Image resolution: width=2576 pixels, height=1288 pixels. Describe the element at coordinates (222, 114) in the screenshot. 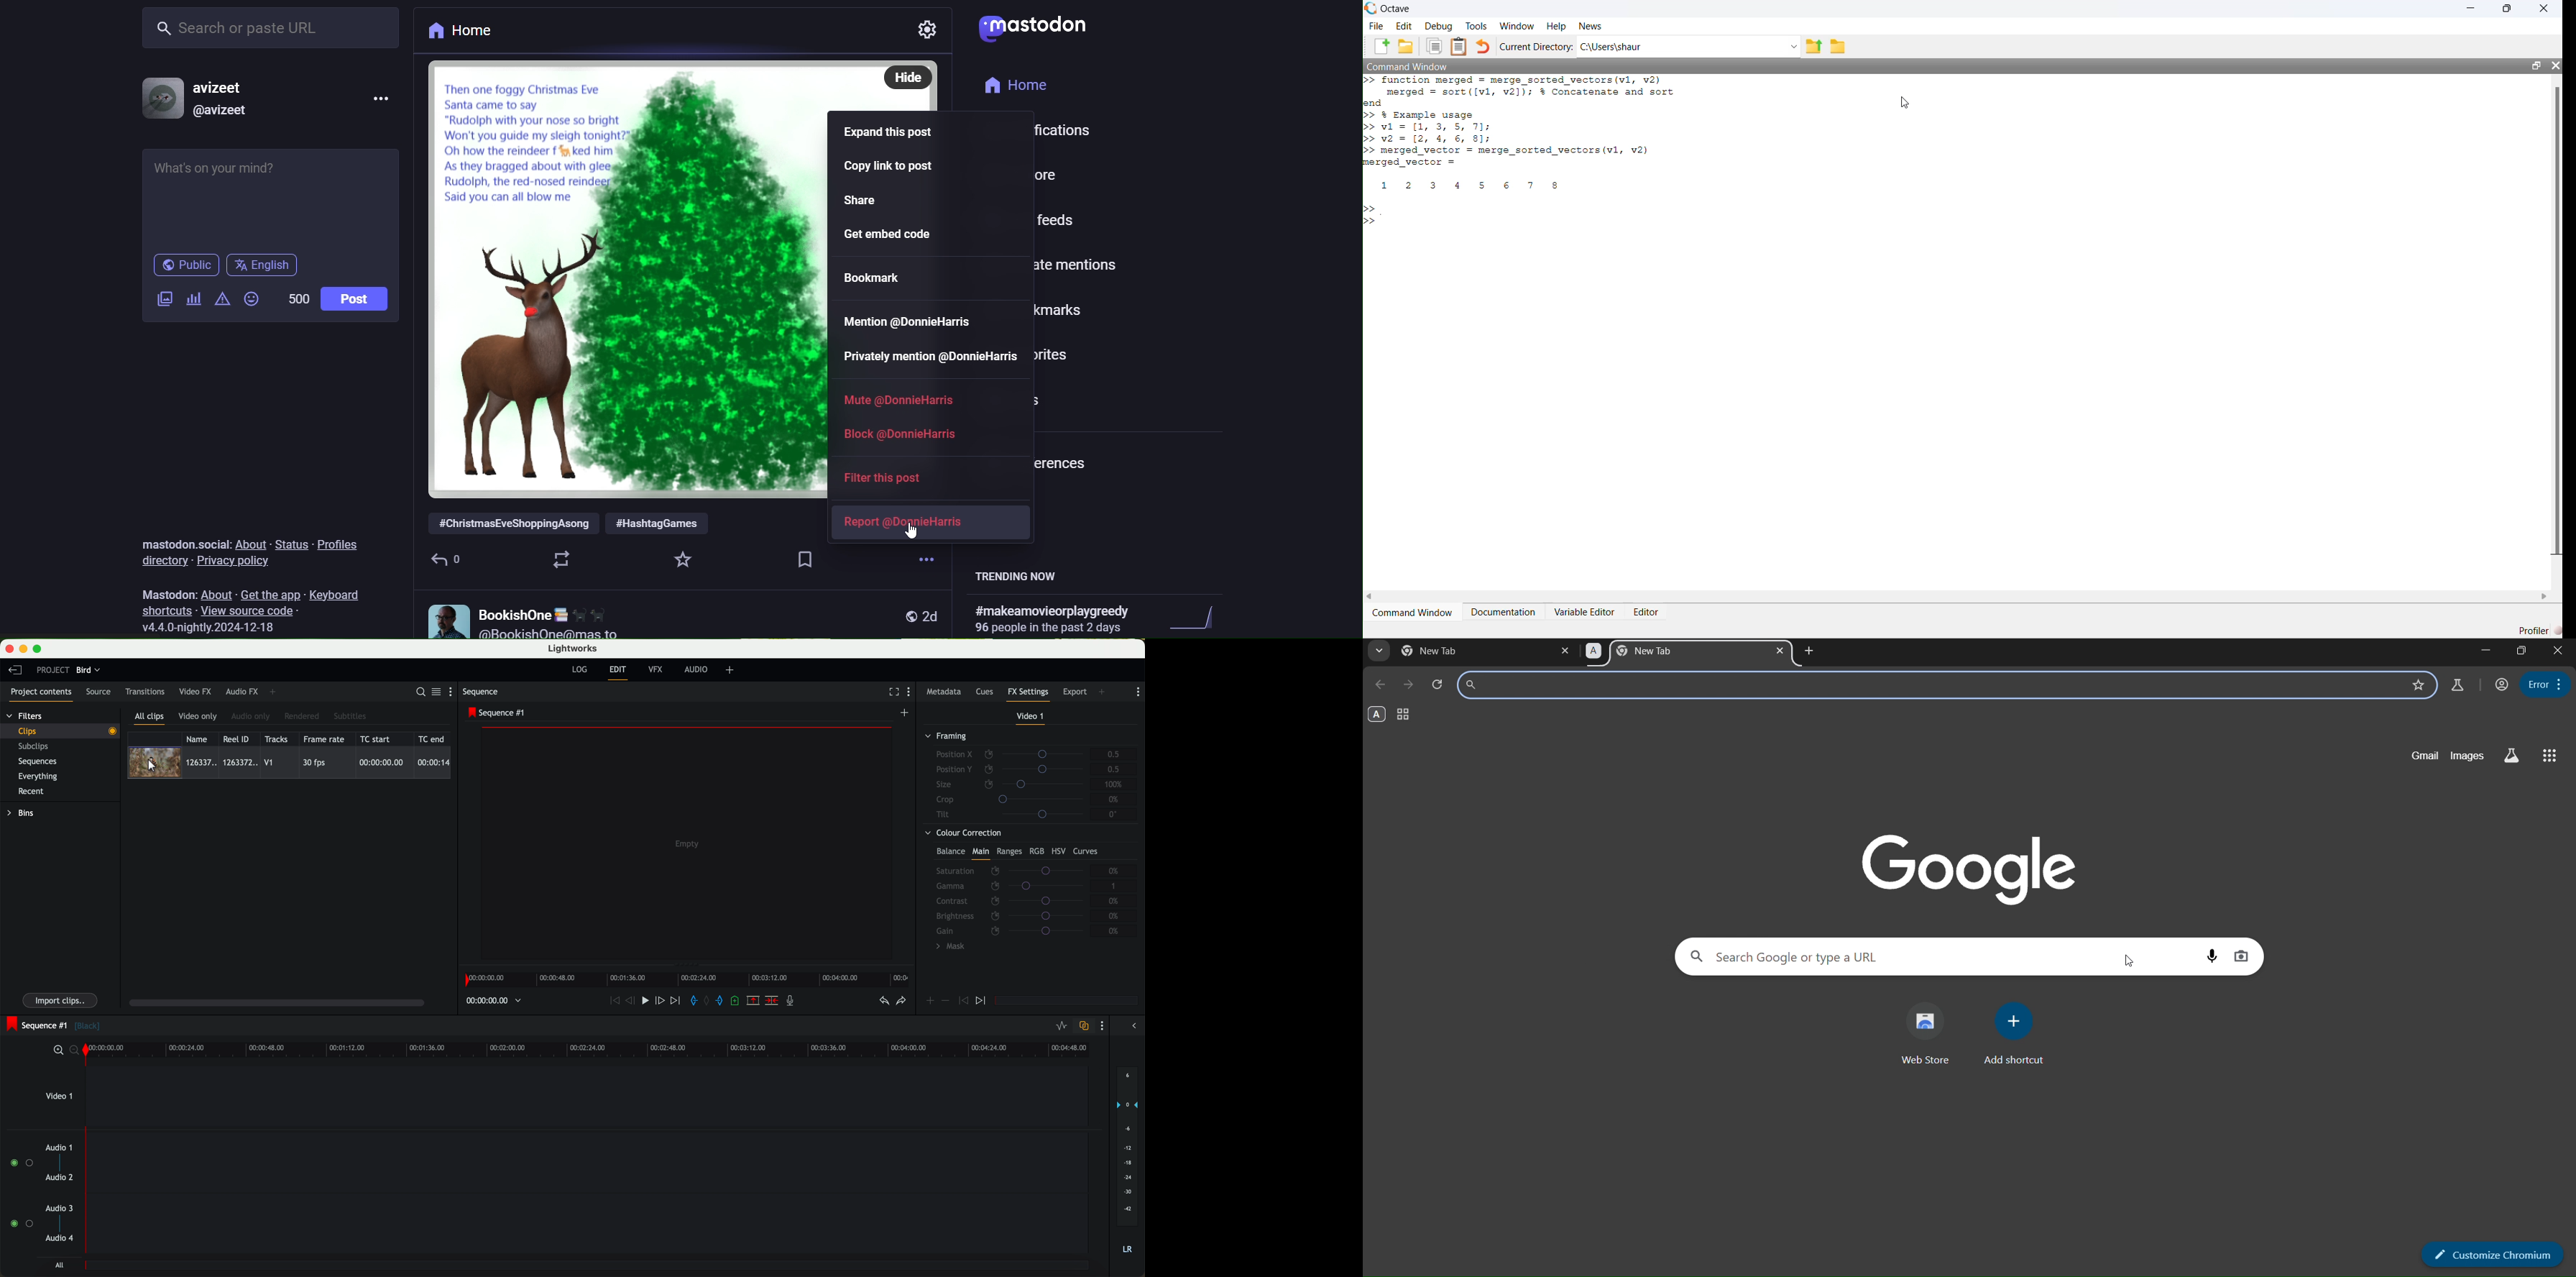

I see `@avizeet` at that location.